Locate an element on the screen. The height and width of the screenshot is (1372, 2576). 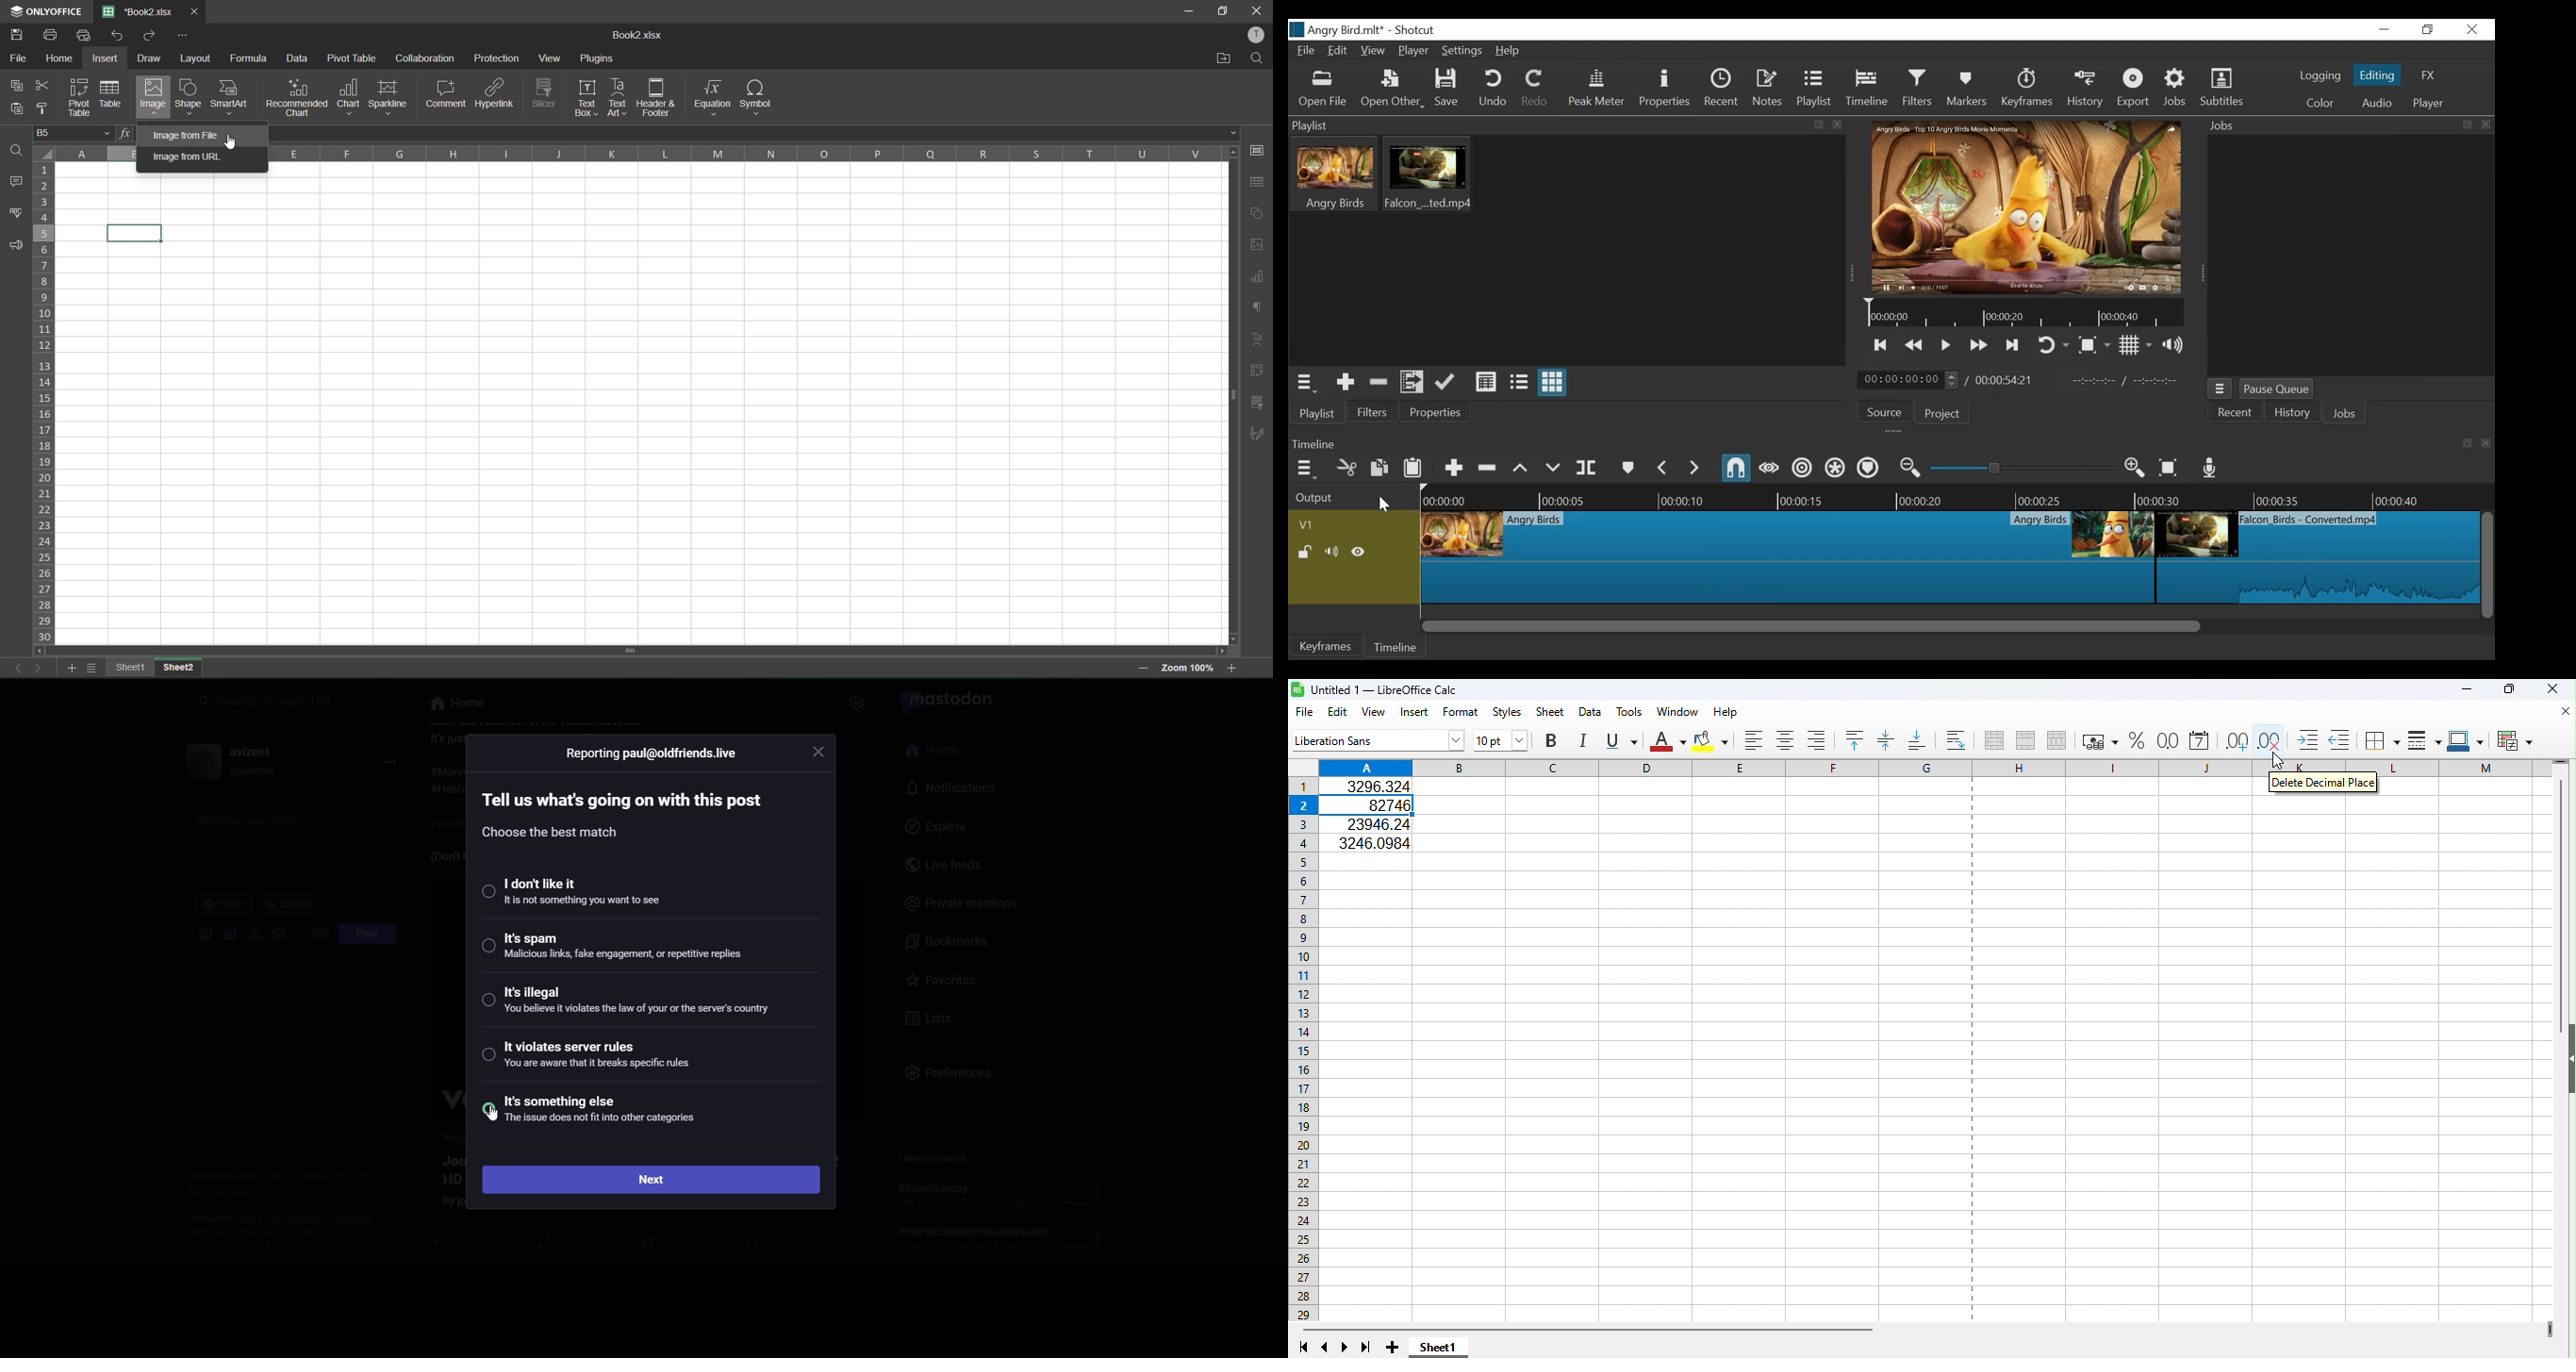
Current position is located at coordinates (1907, 380).